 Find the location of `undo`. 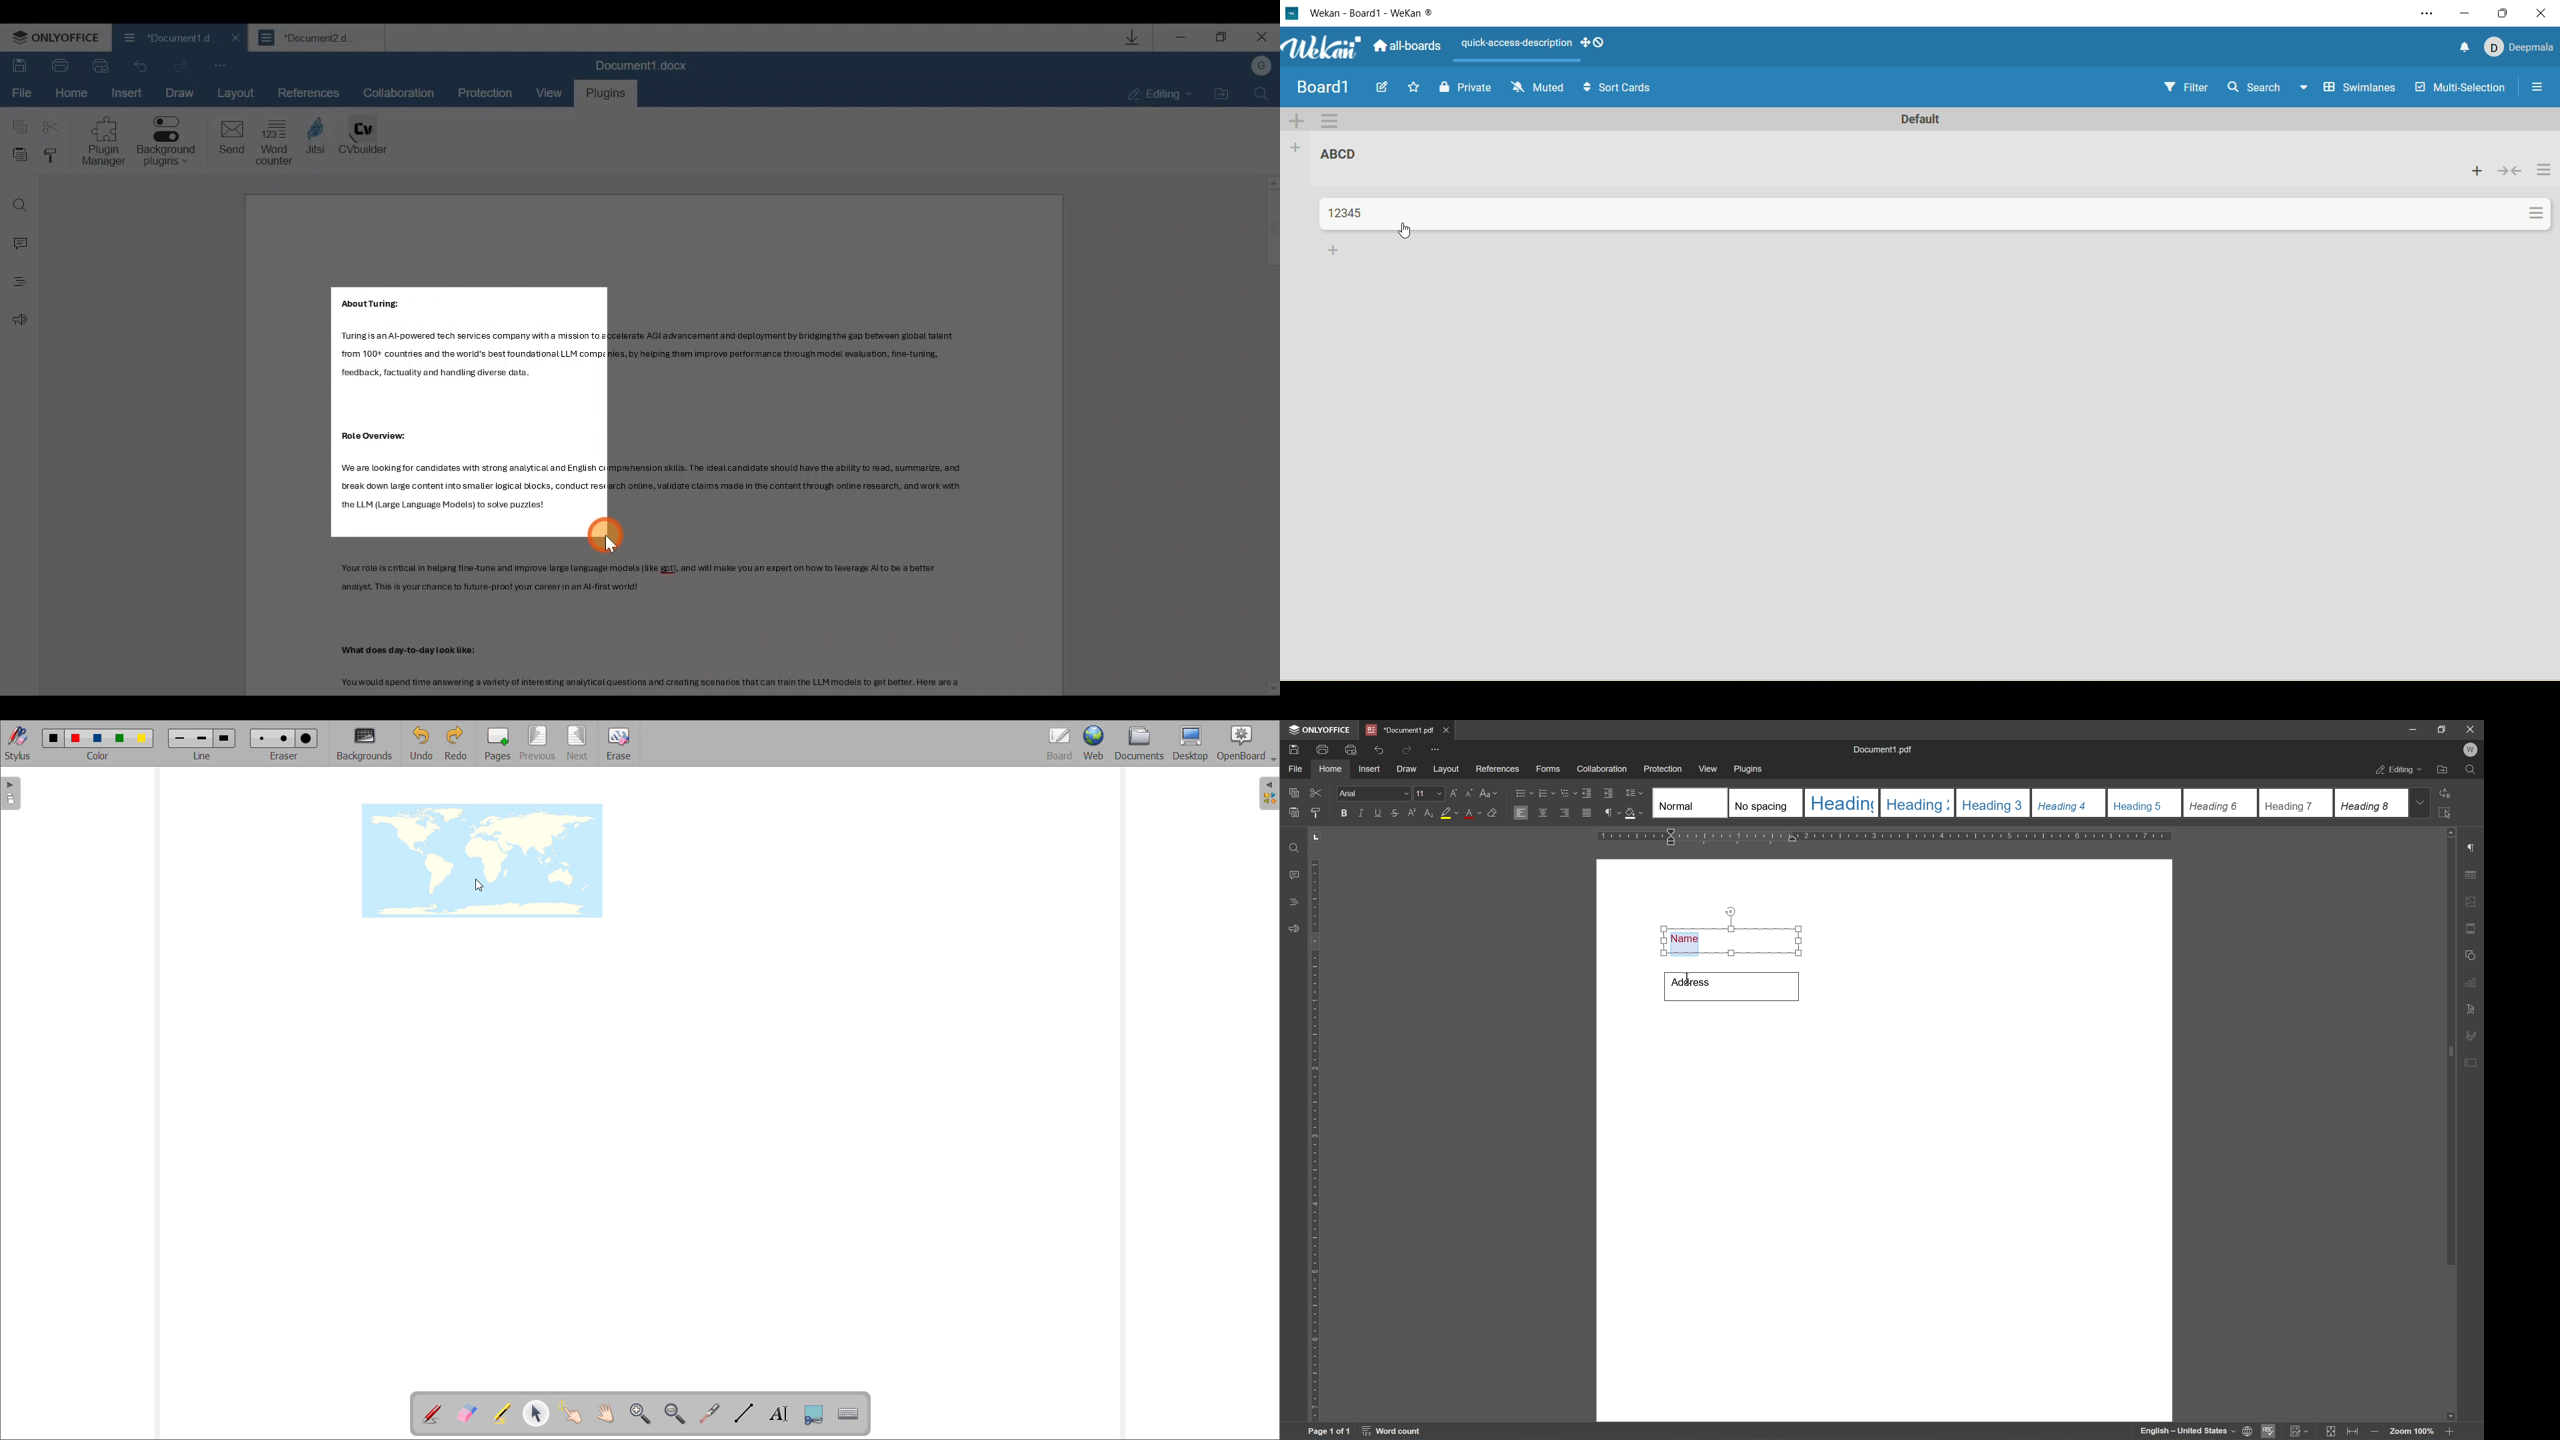

undo is located at coordinates (1377, 748).